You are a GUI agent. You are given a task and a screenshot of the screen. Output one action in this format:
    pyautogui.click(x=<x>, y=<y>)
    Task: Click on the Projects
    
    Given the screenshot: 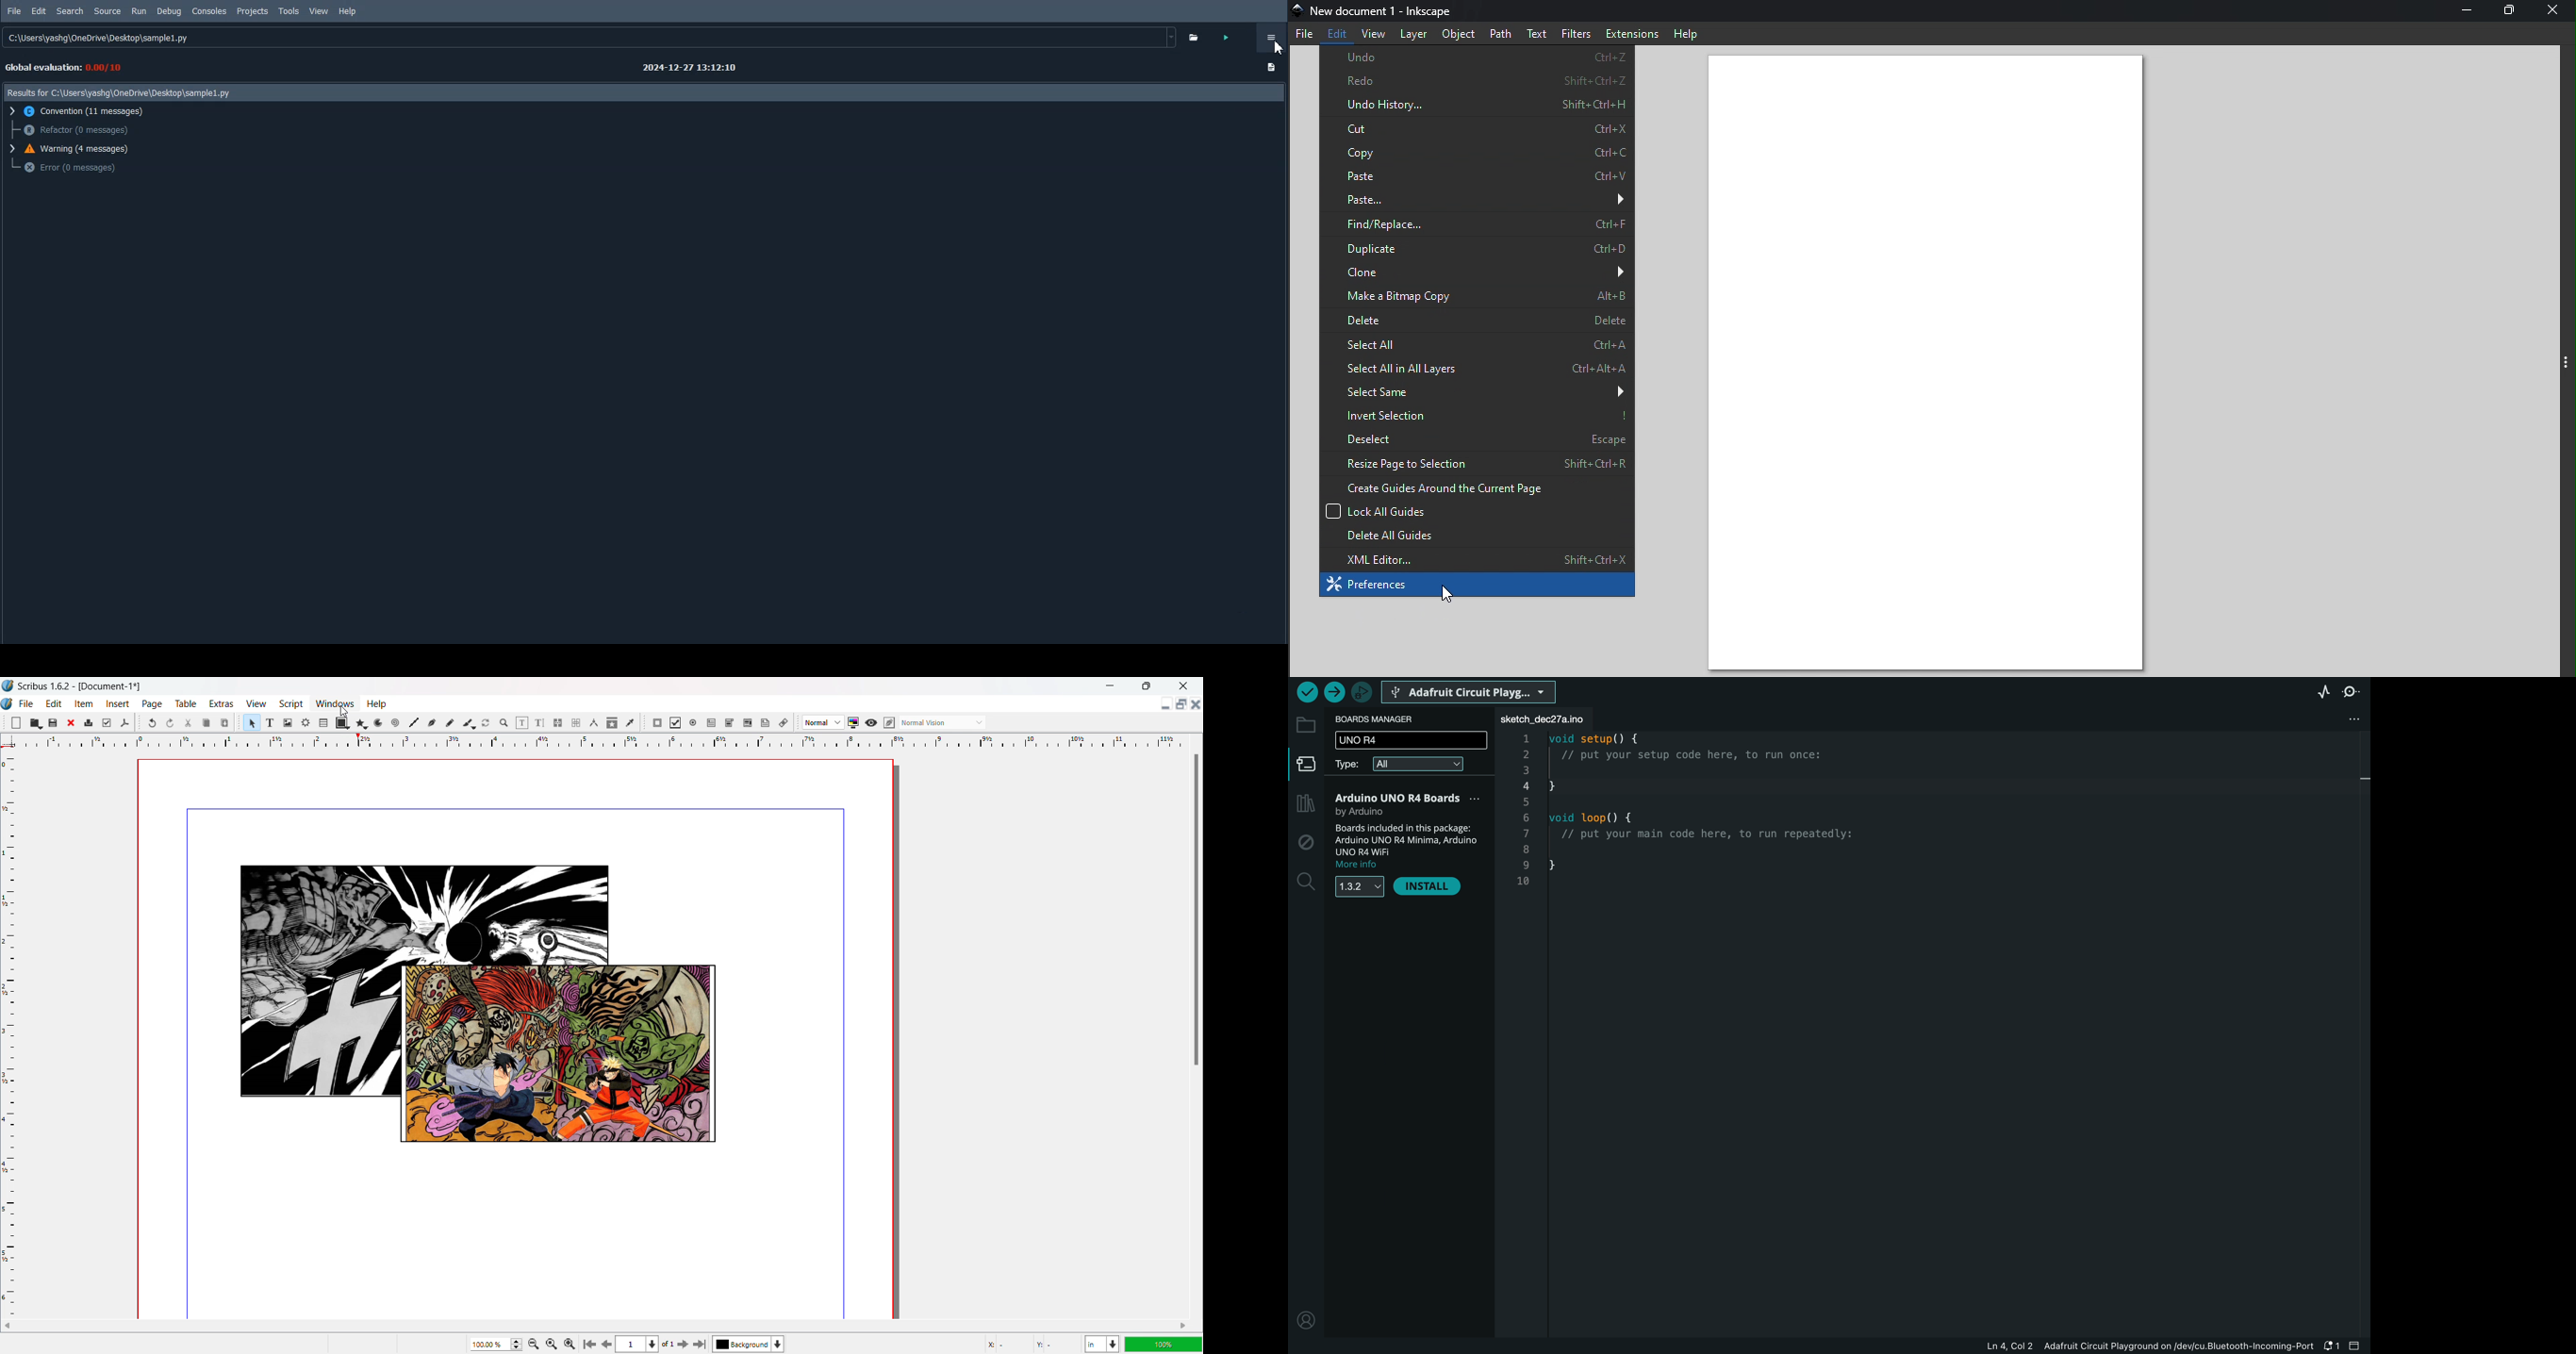 What is the action you would take?
    pyautogui.click(x=252, y=11)
    